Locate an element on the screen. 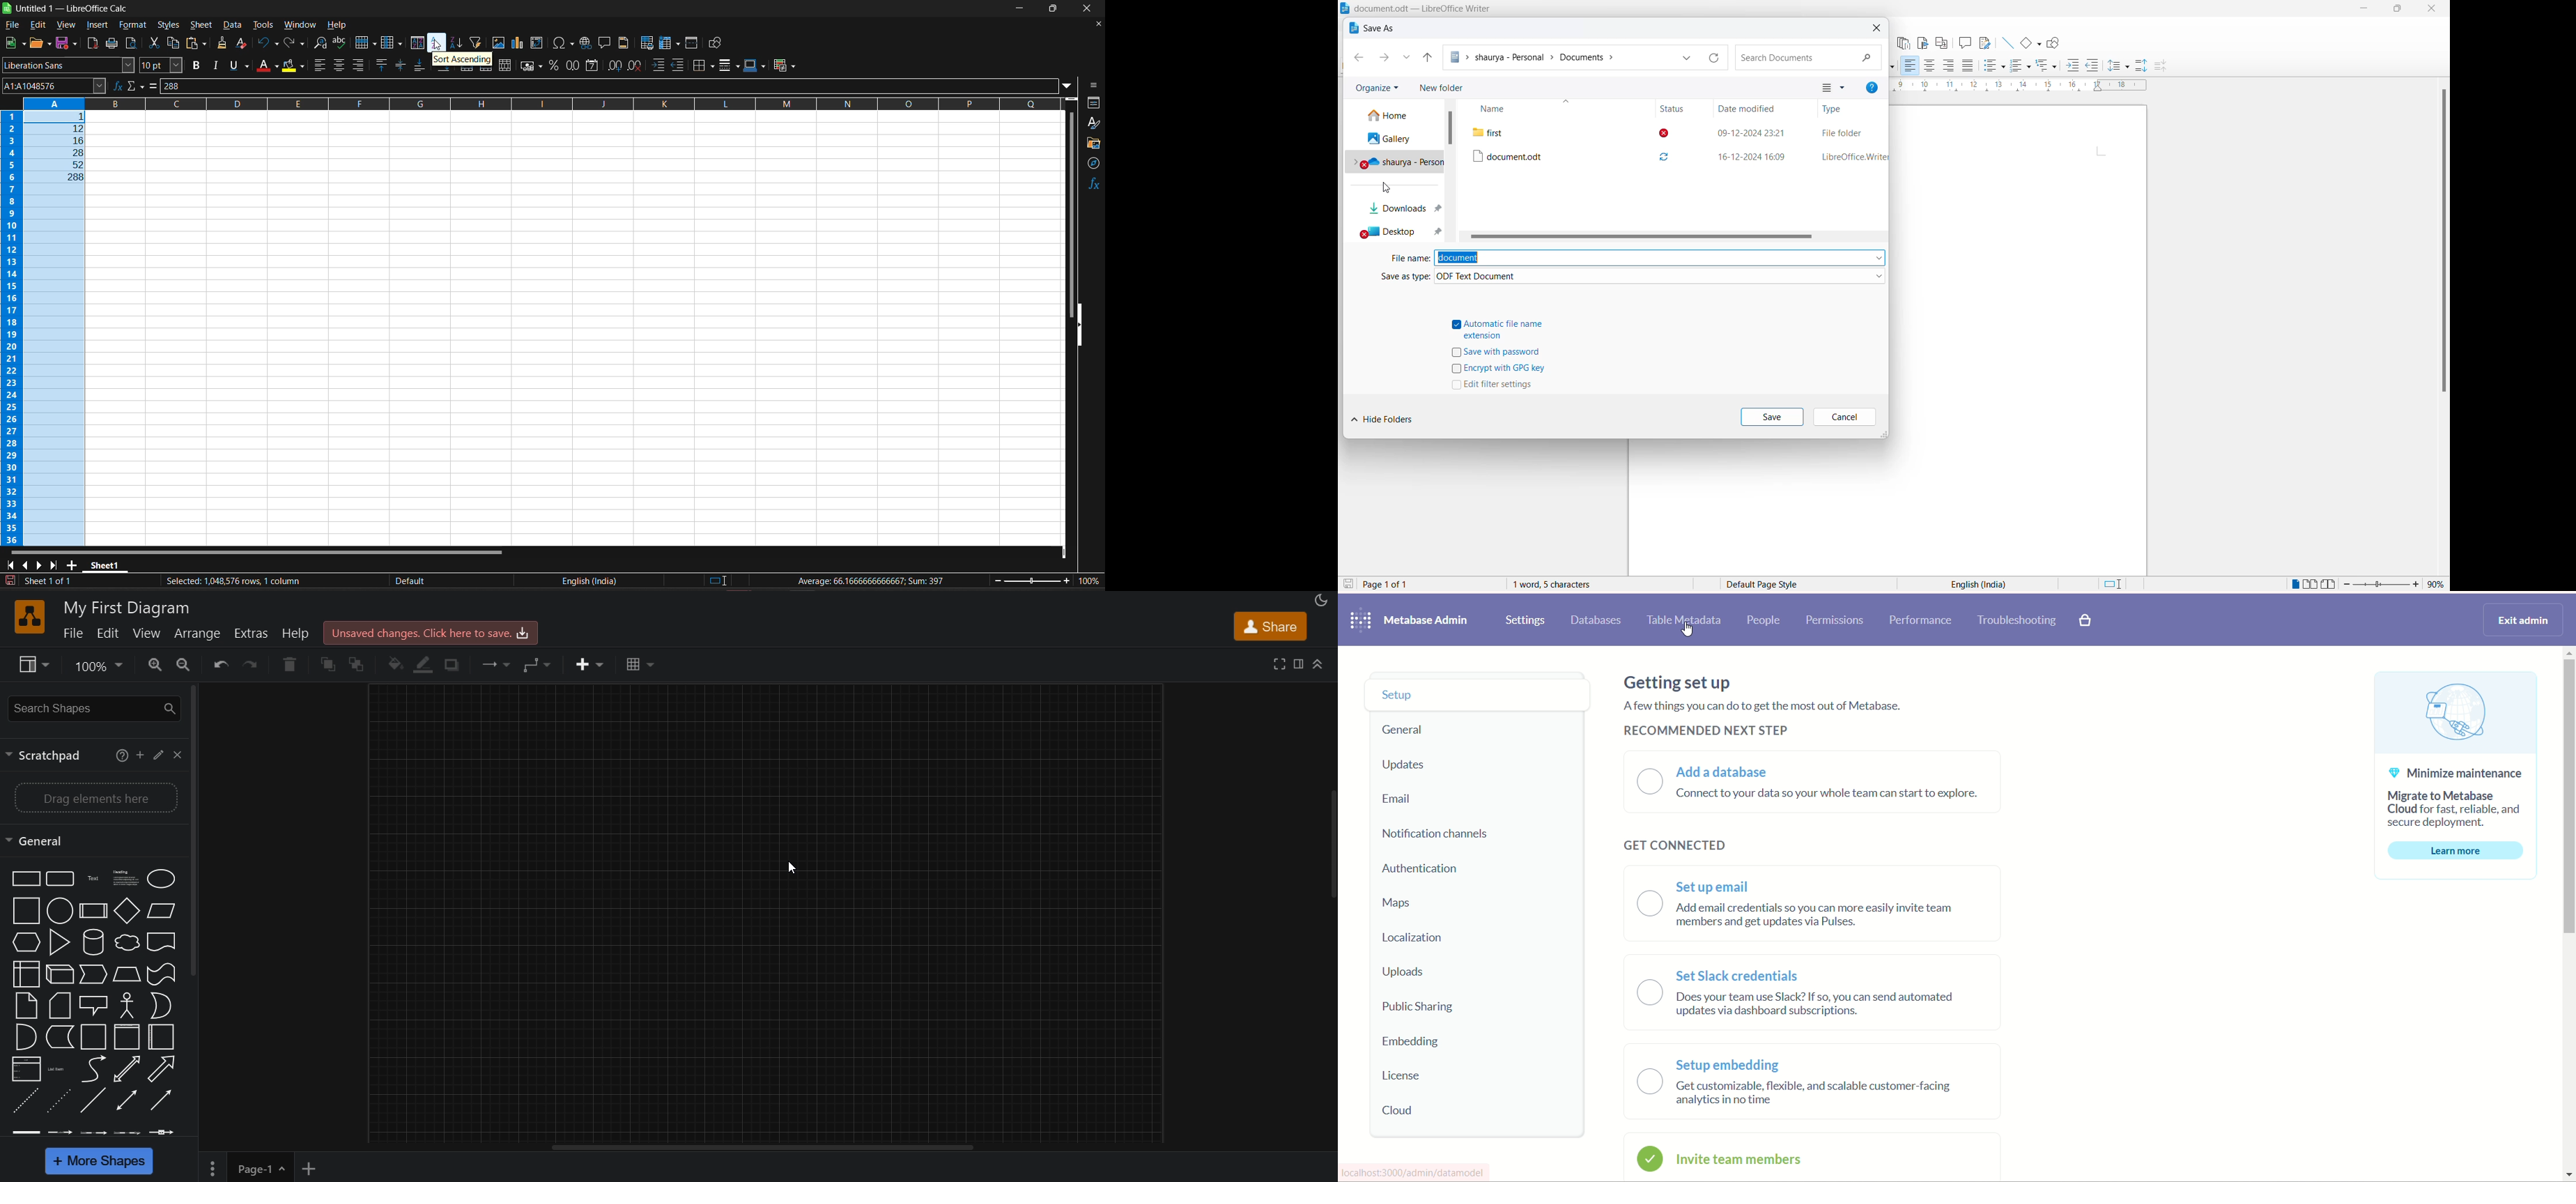 This screenshot has width=2576, height=1204. maps is located at coordinates (1401, 902).